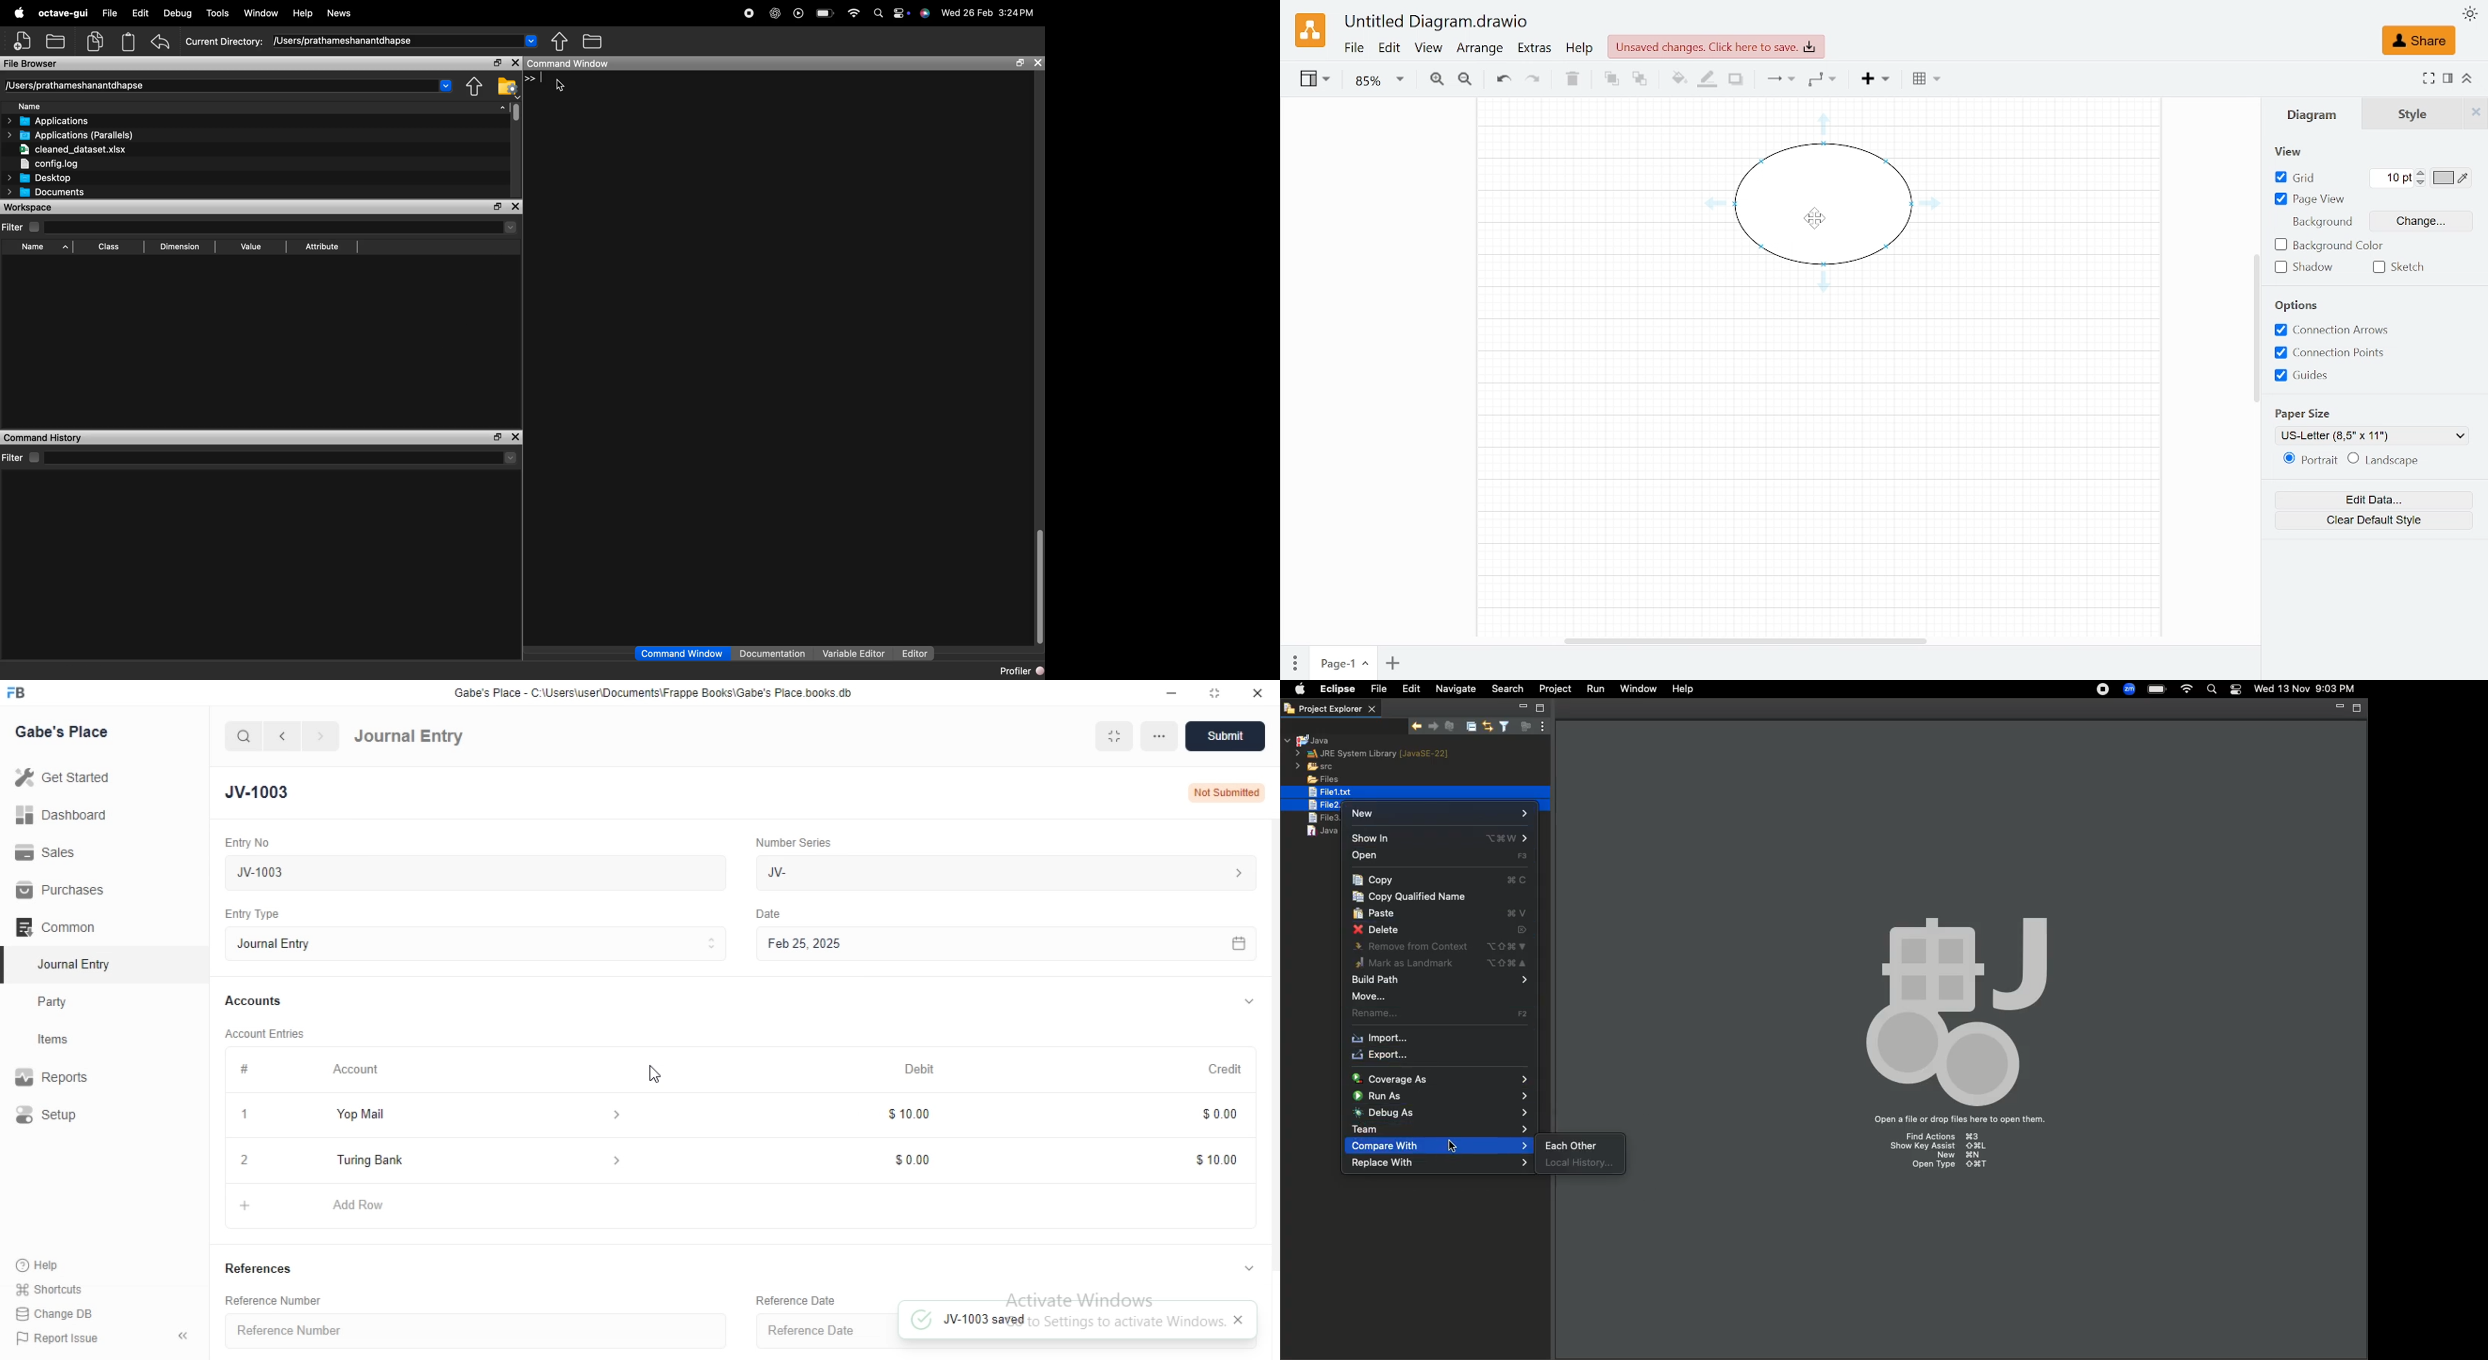 The height and width of the screenshot is (1372, 2492). What do you see at coordinates (63, 1264) in the screenshot?
I see `Help` at bounding box center [63, 1264].